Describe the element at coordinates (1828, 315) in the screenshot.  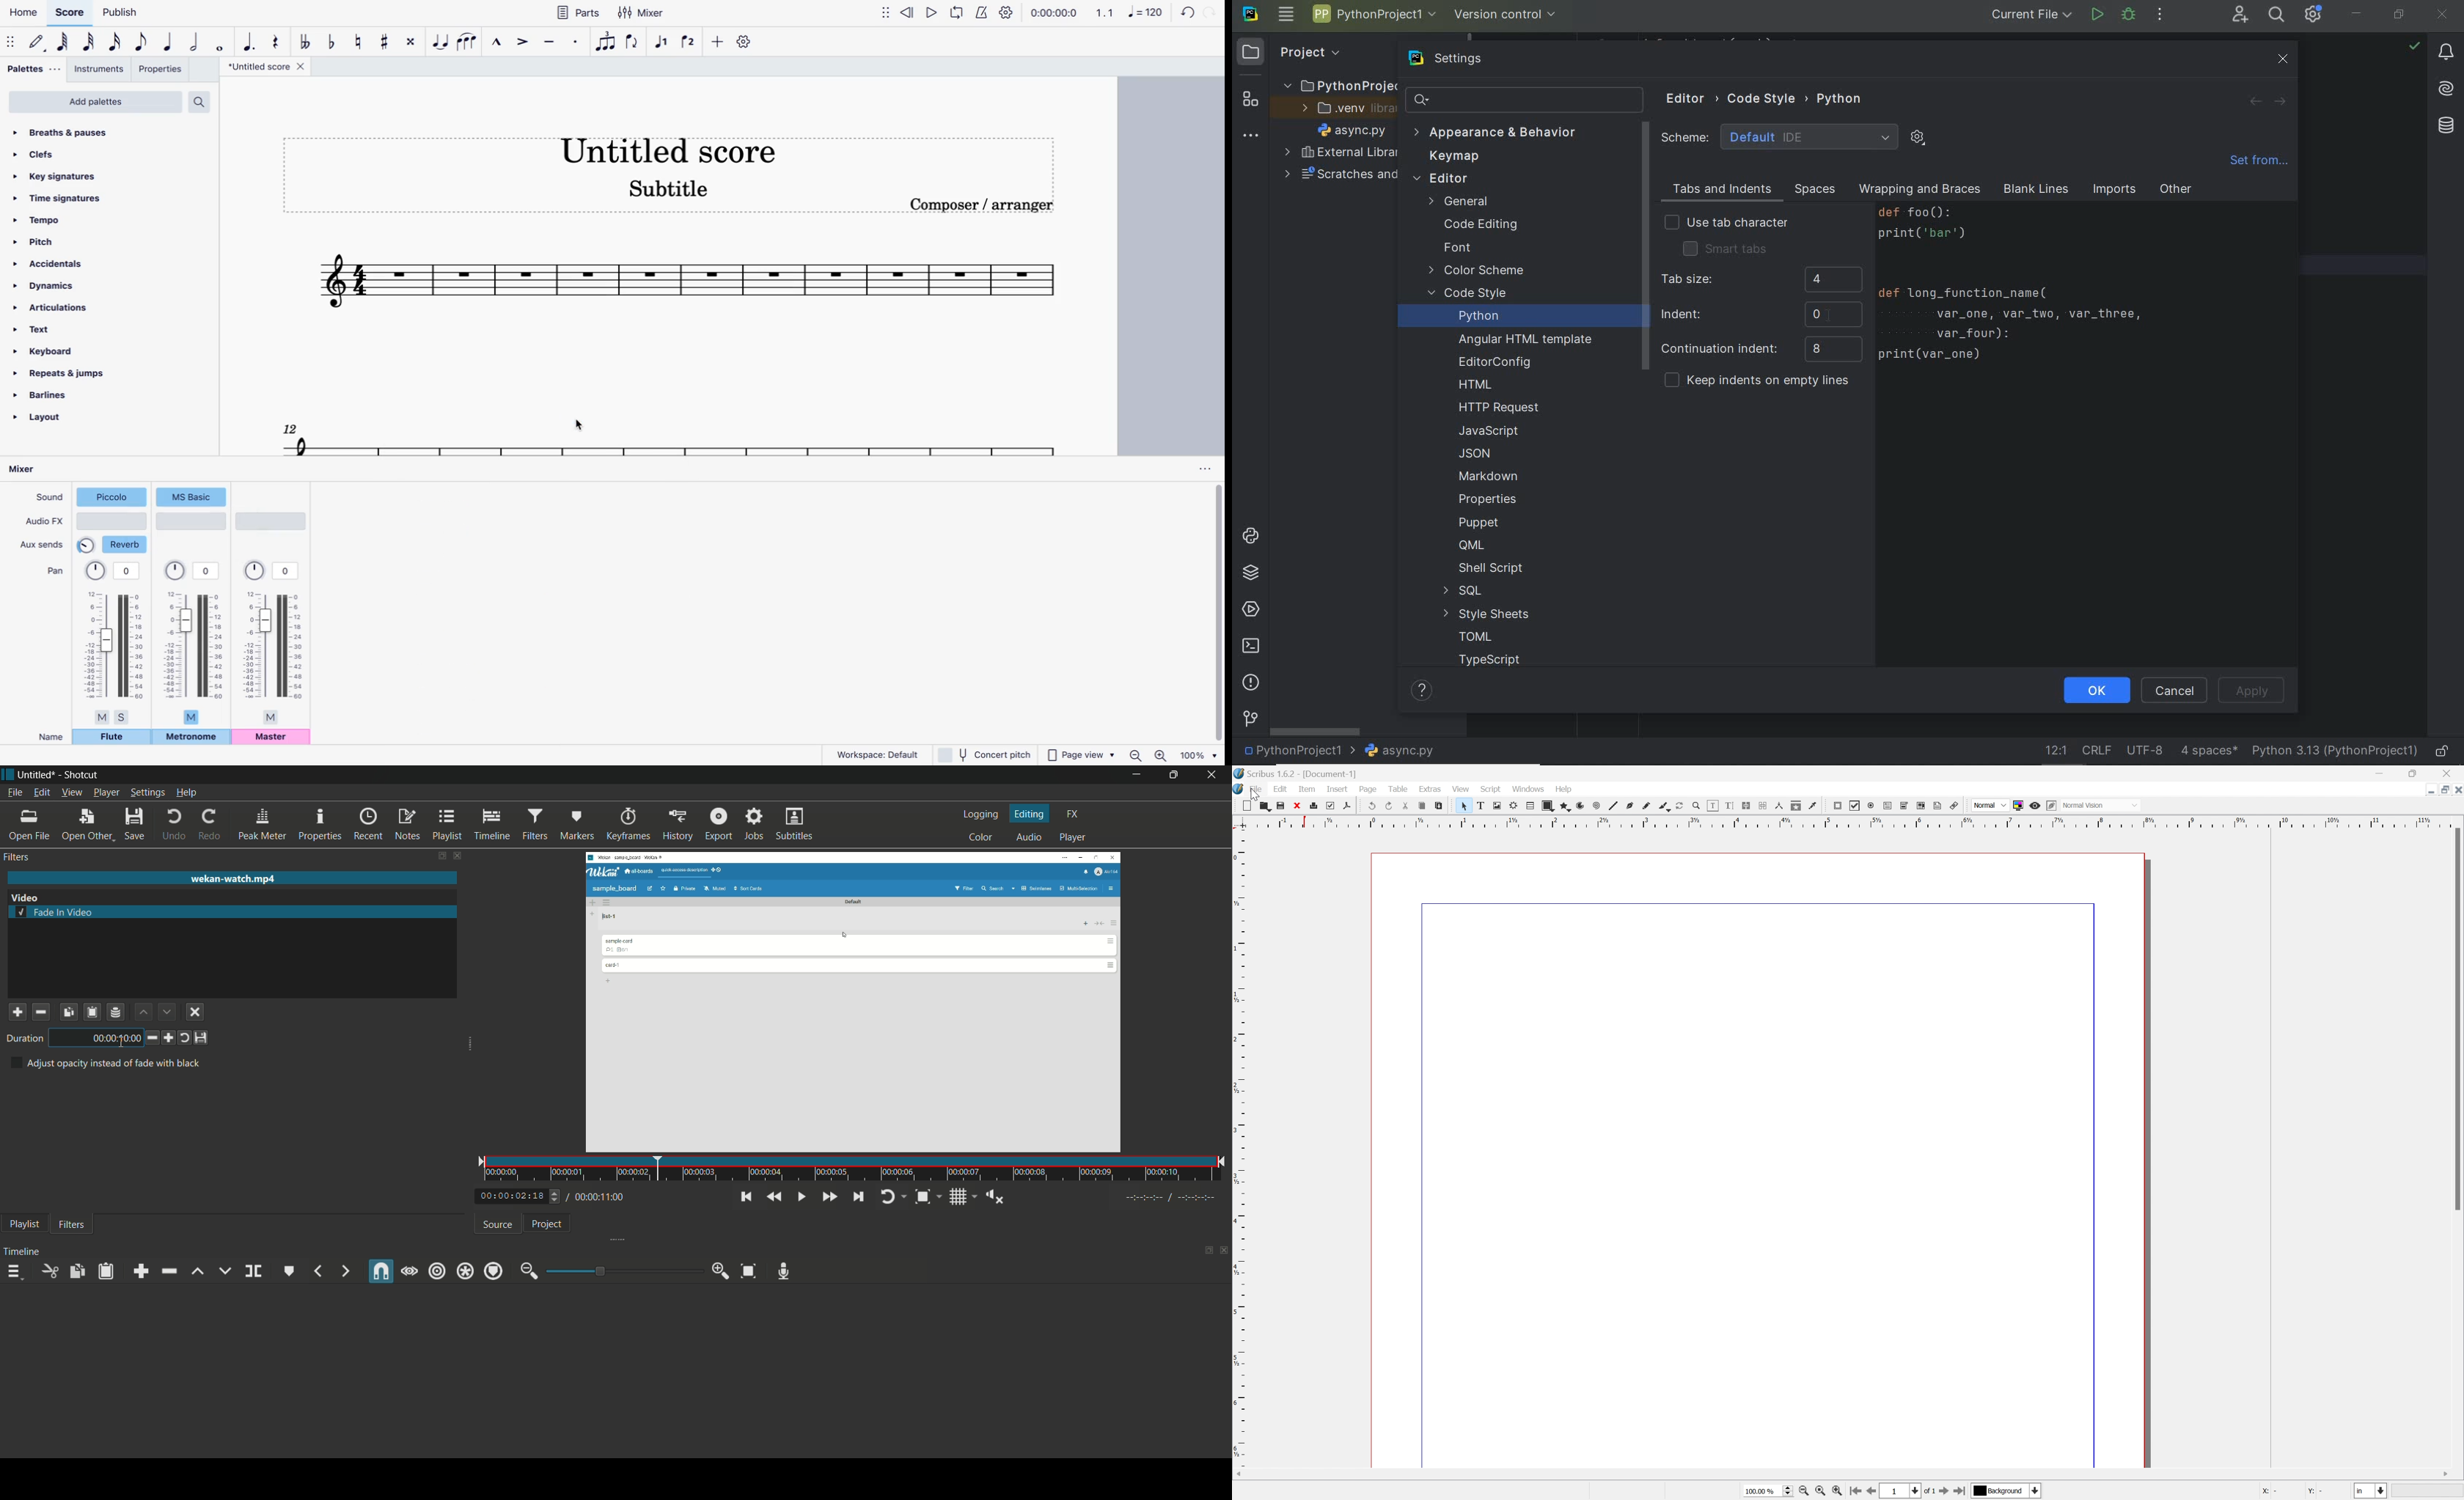
I see `Cursor Position` at that location.